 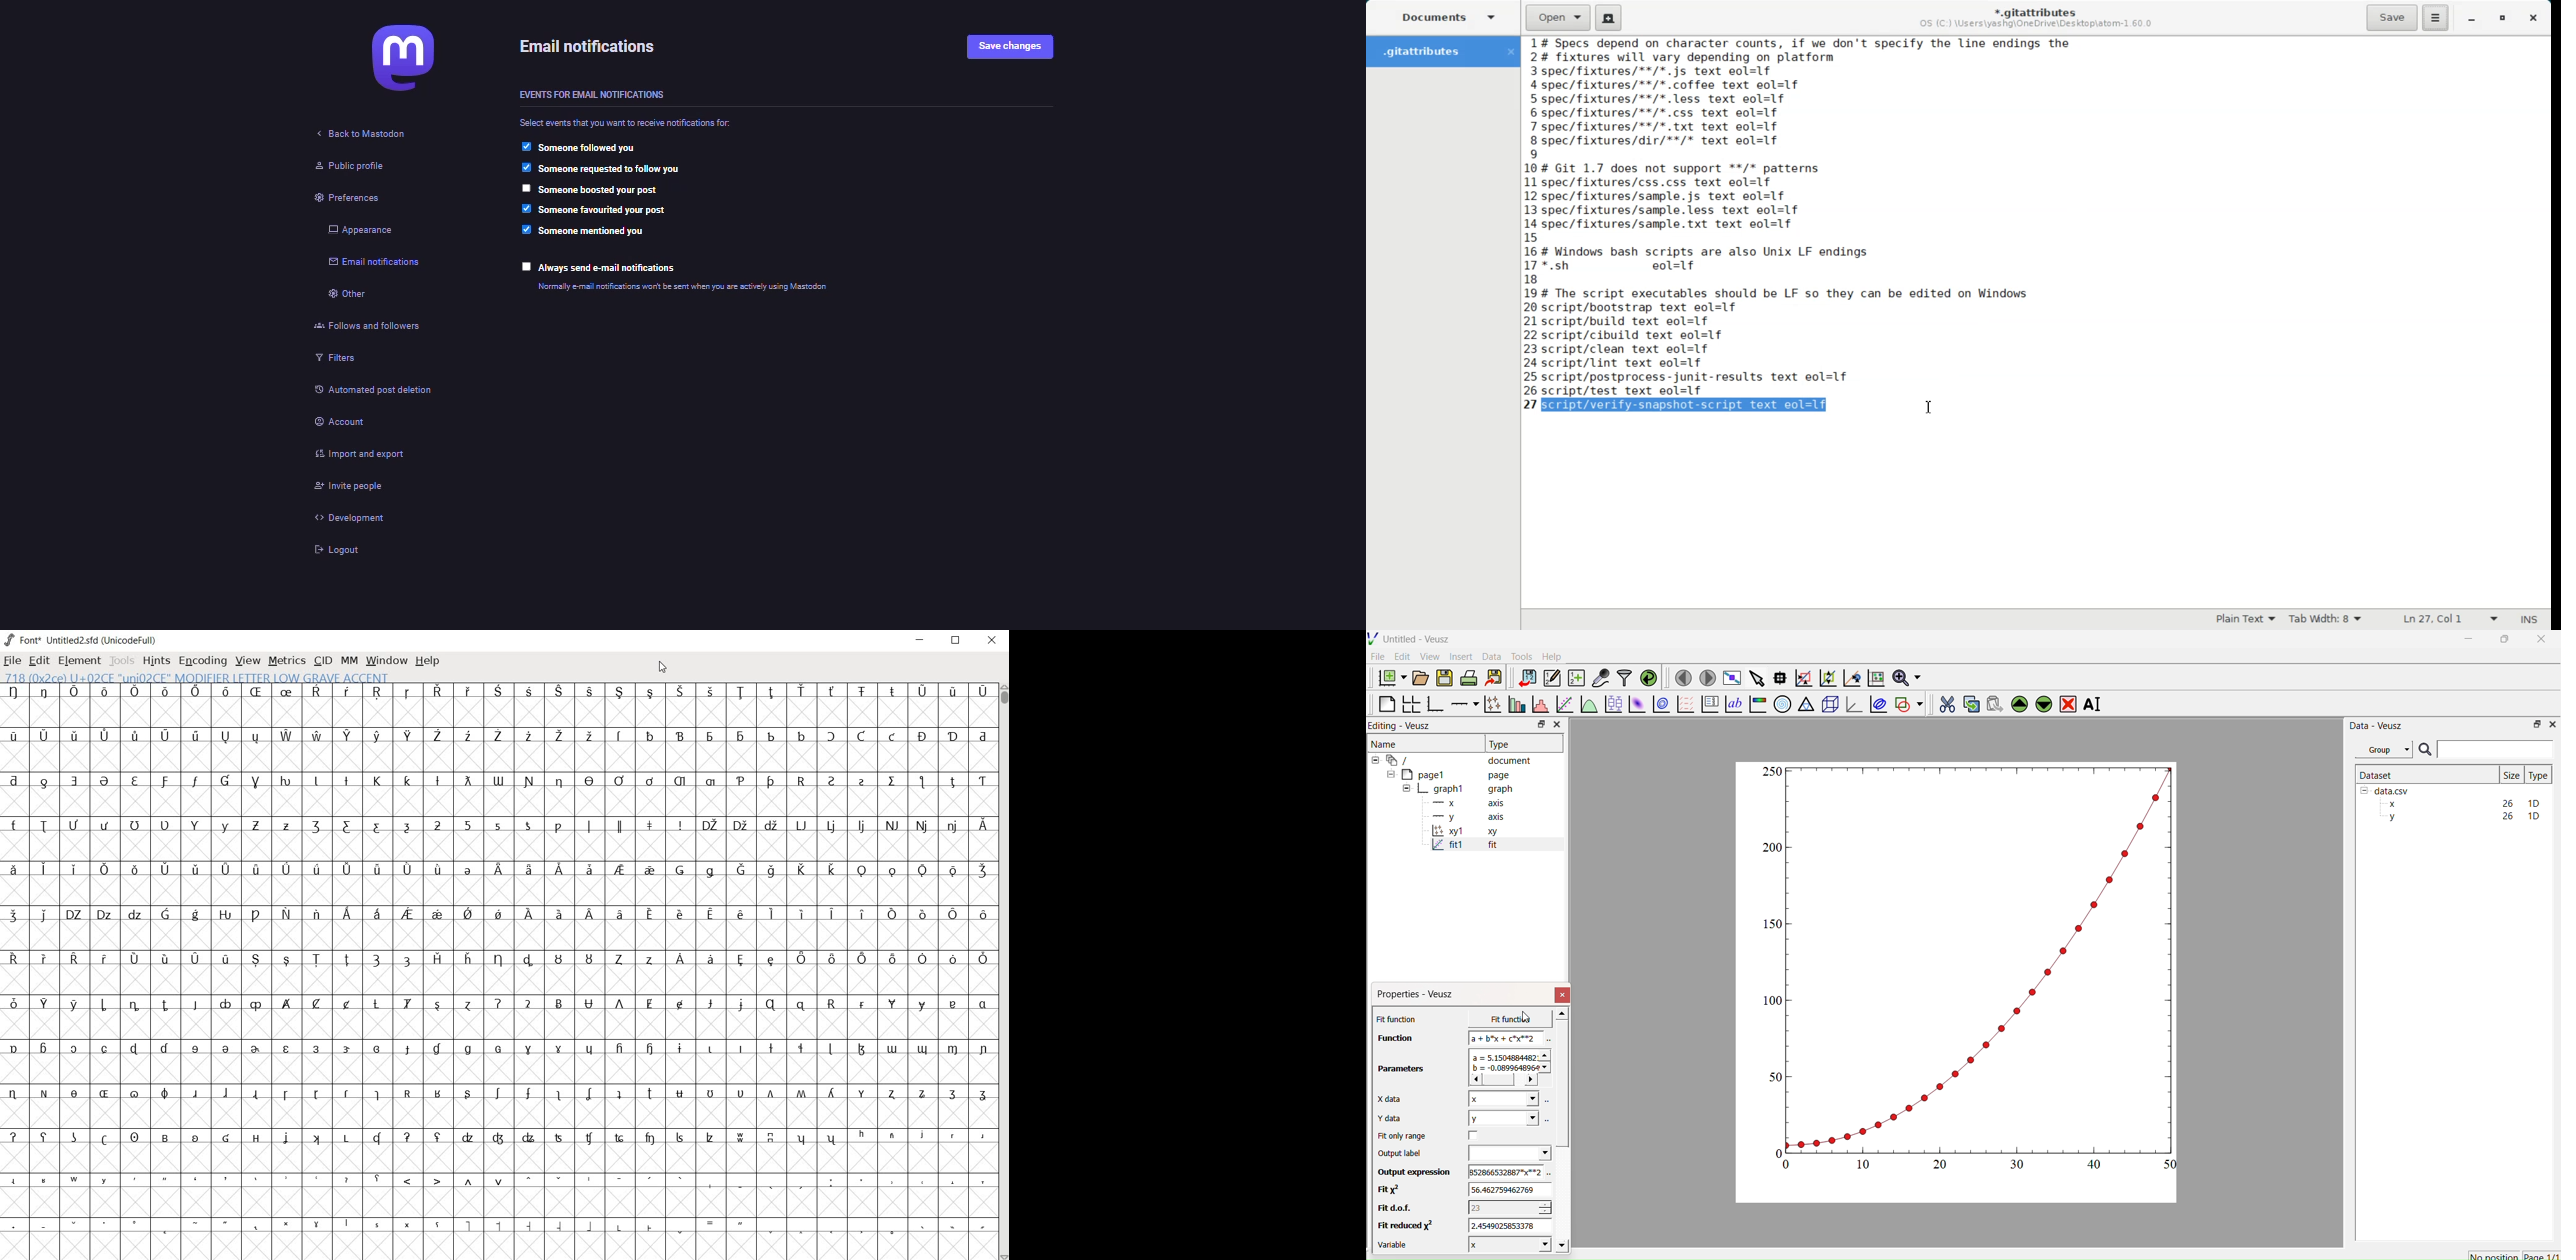 I want to click on X data, so click(x=1392, y=1098).